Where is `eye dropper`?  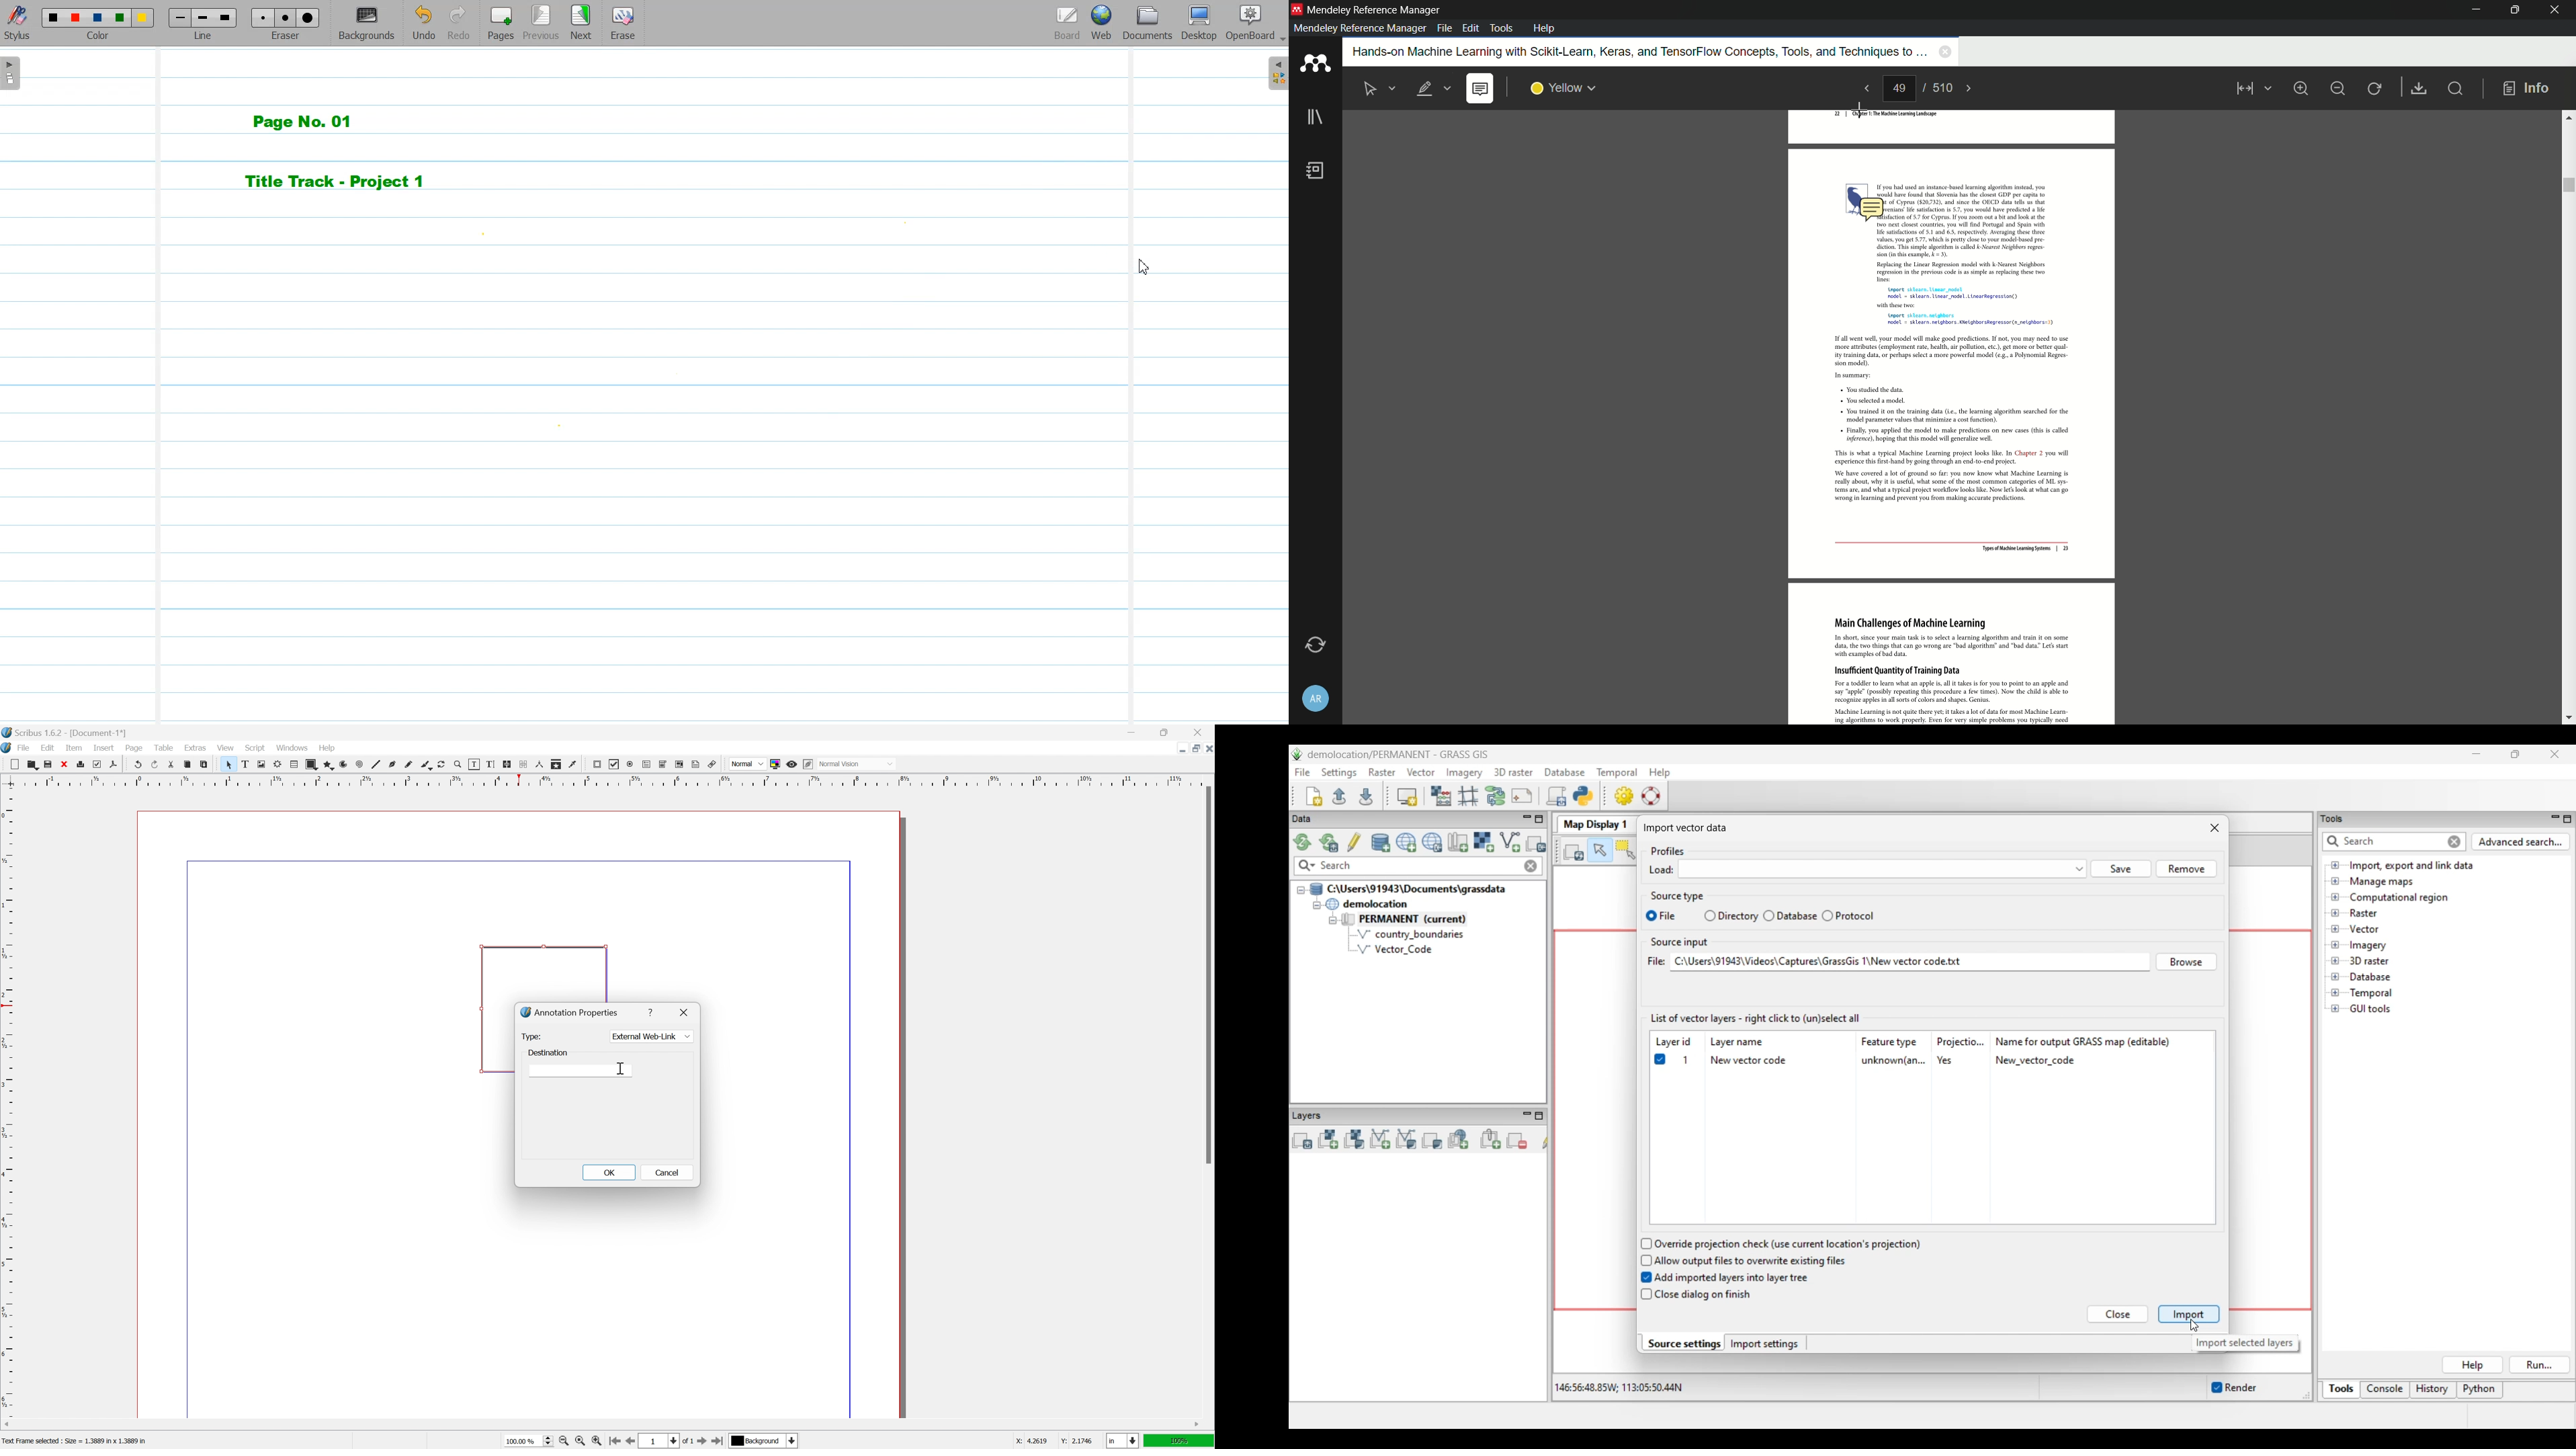 eye dropper is located at coordinates (573, 764).